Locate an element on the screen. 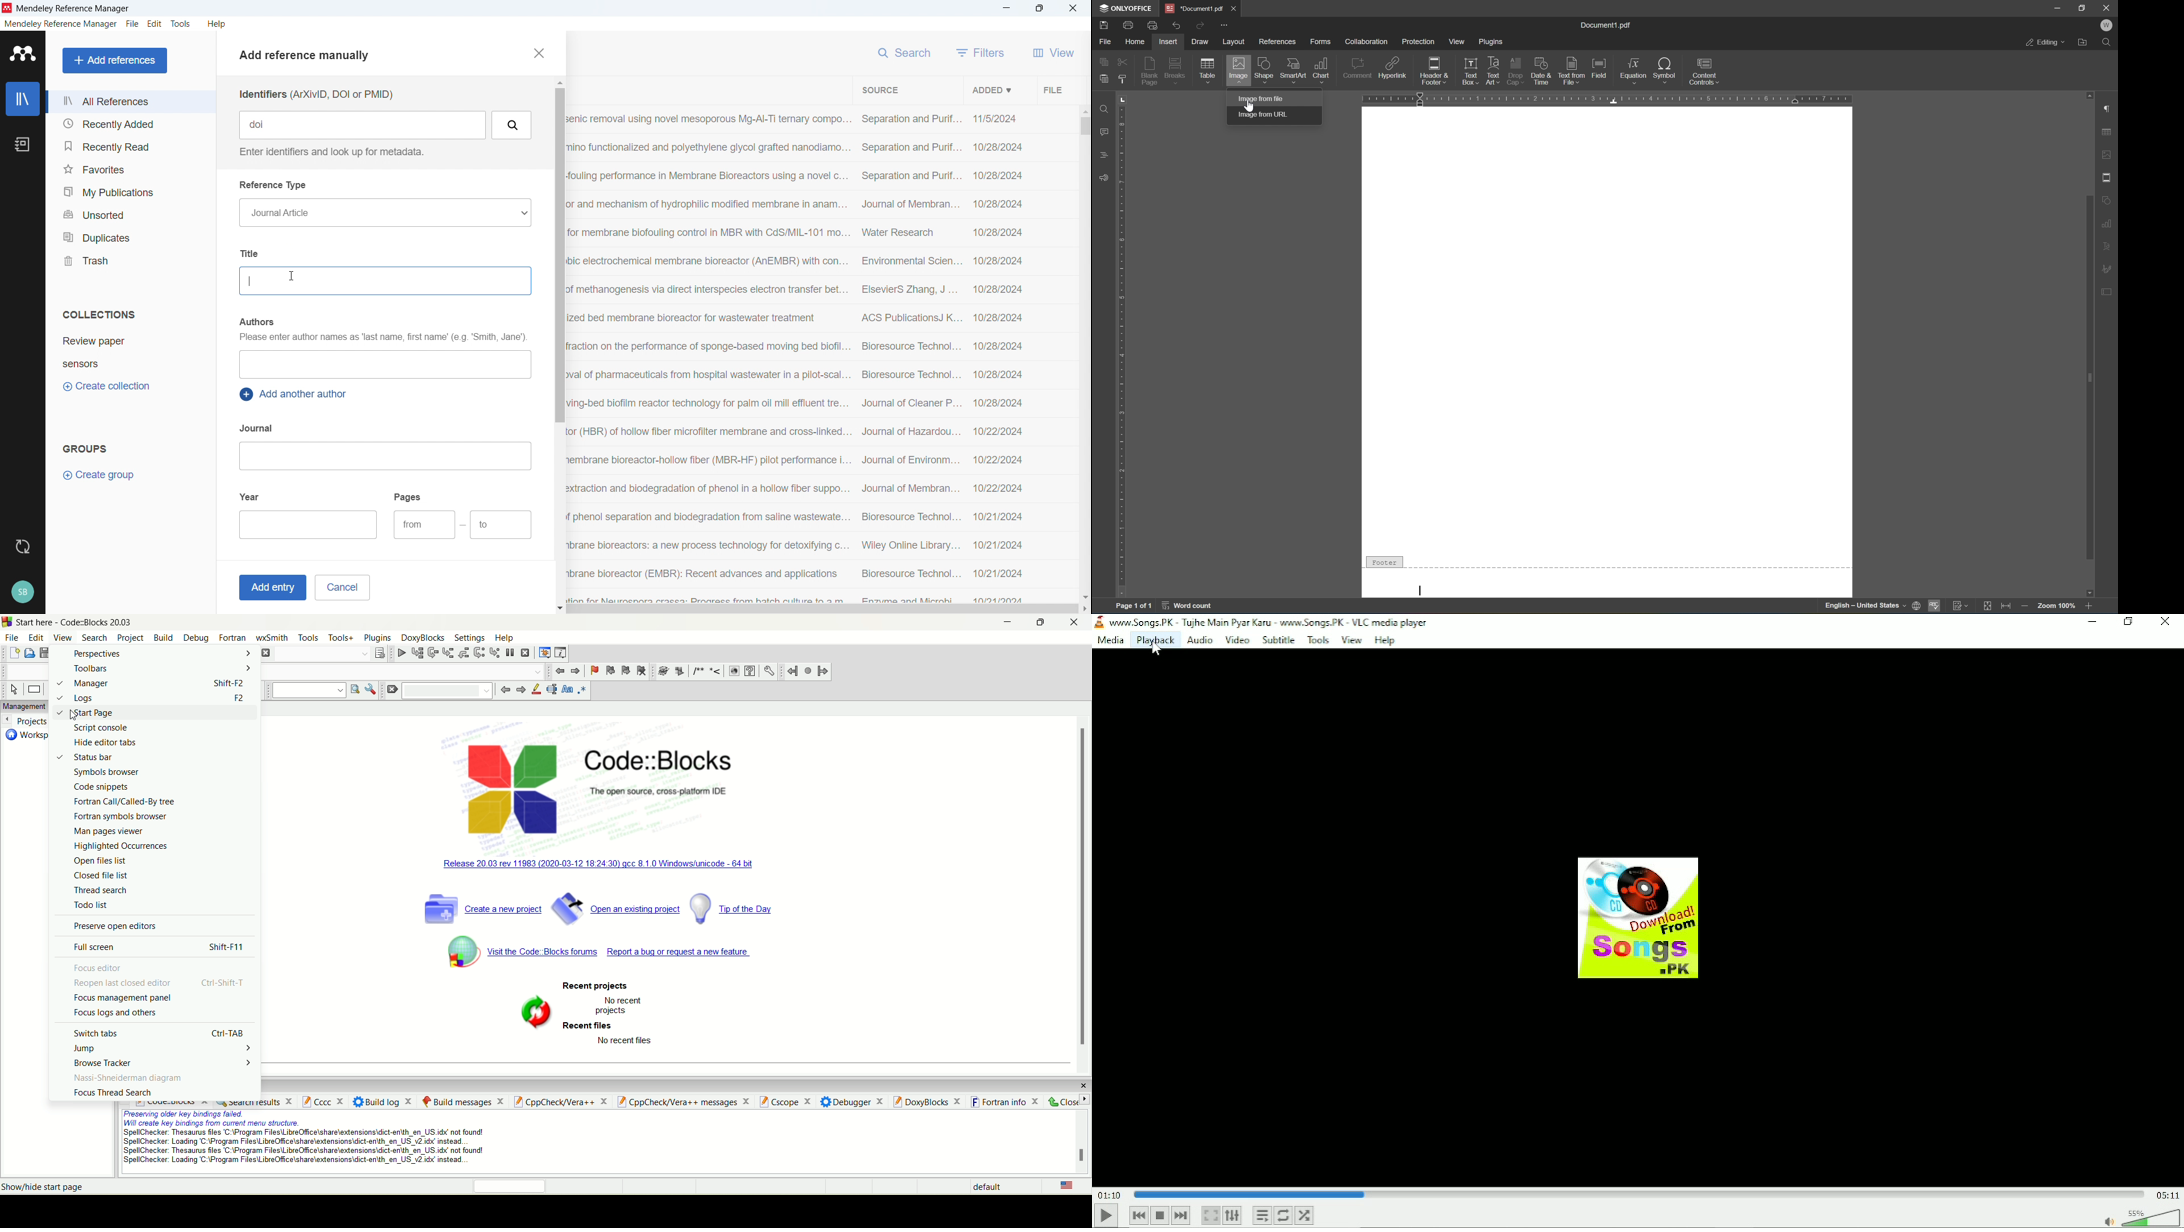 The image size is (2184, 1232). Recently read  is located at coordinates (129, 146).